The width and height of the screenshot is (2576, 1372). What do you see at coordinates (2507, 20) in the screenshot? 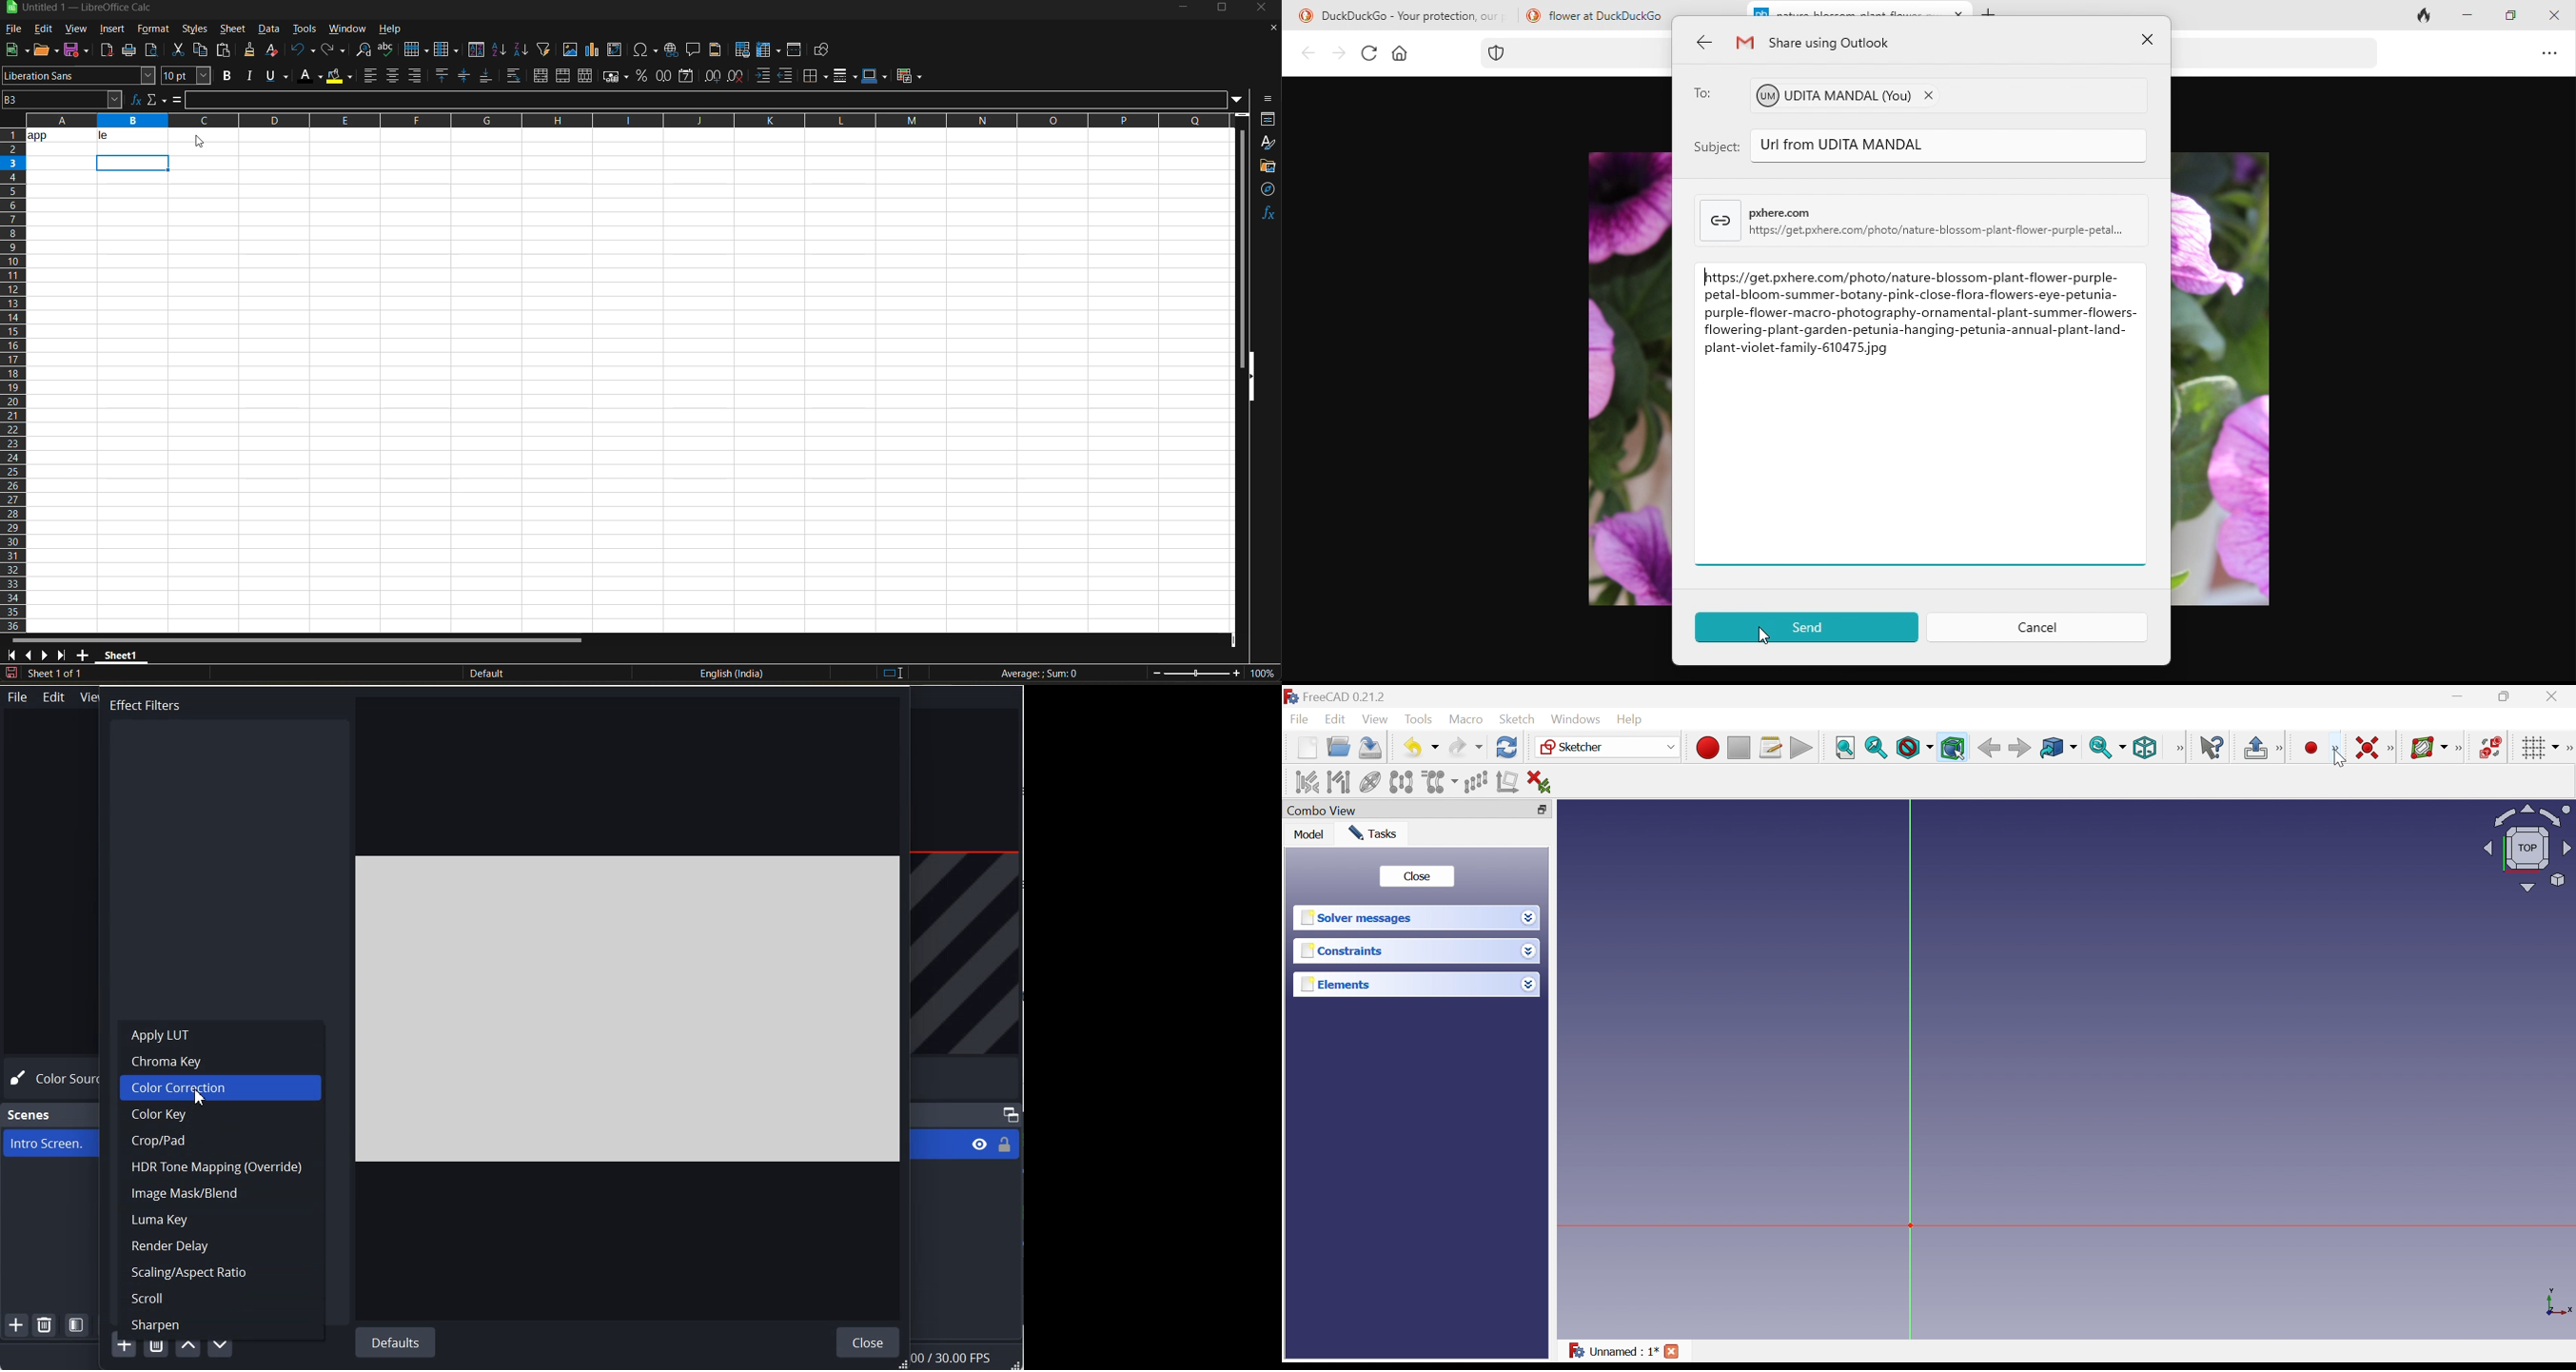
I see `maximize` at bounding box center [2507, 20].